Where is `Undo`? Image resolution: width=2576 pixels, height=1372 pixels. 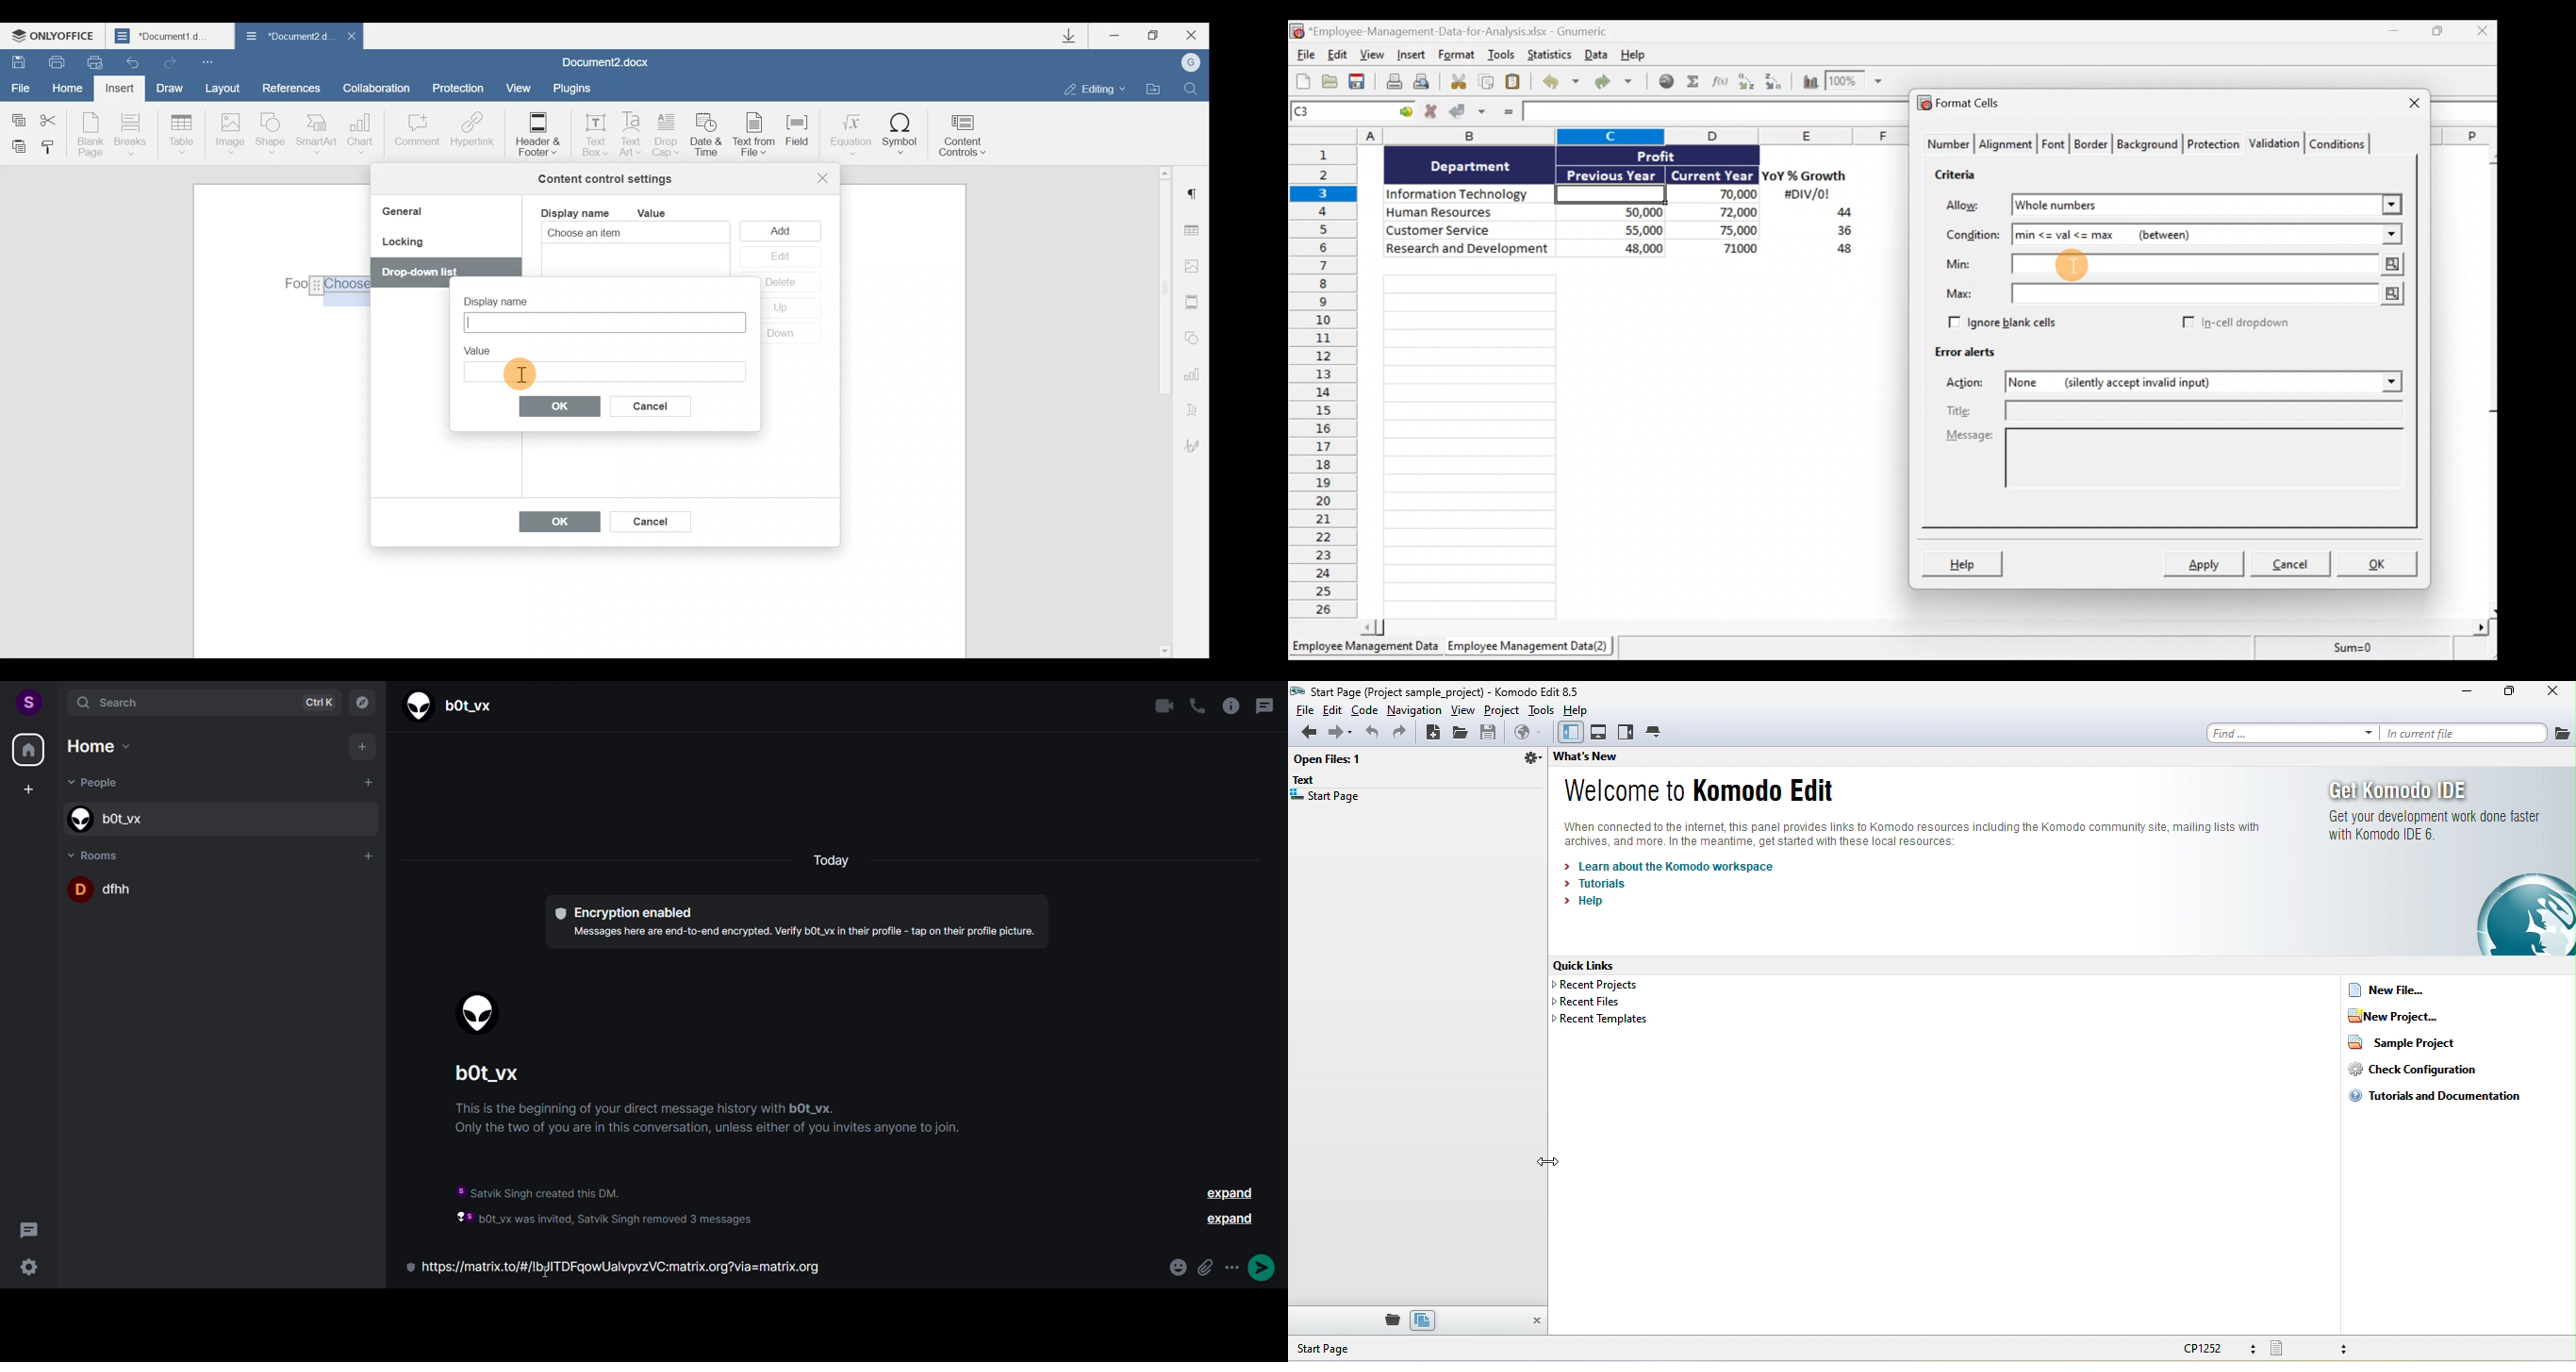
Undo is located at coordinates (134, 59).